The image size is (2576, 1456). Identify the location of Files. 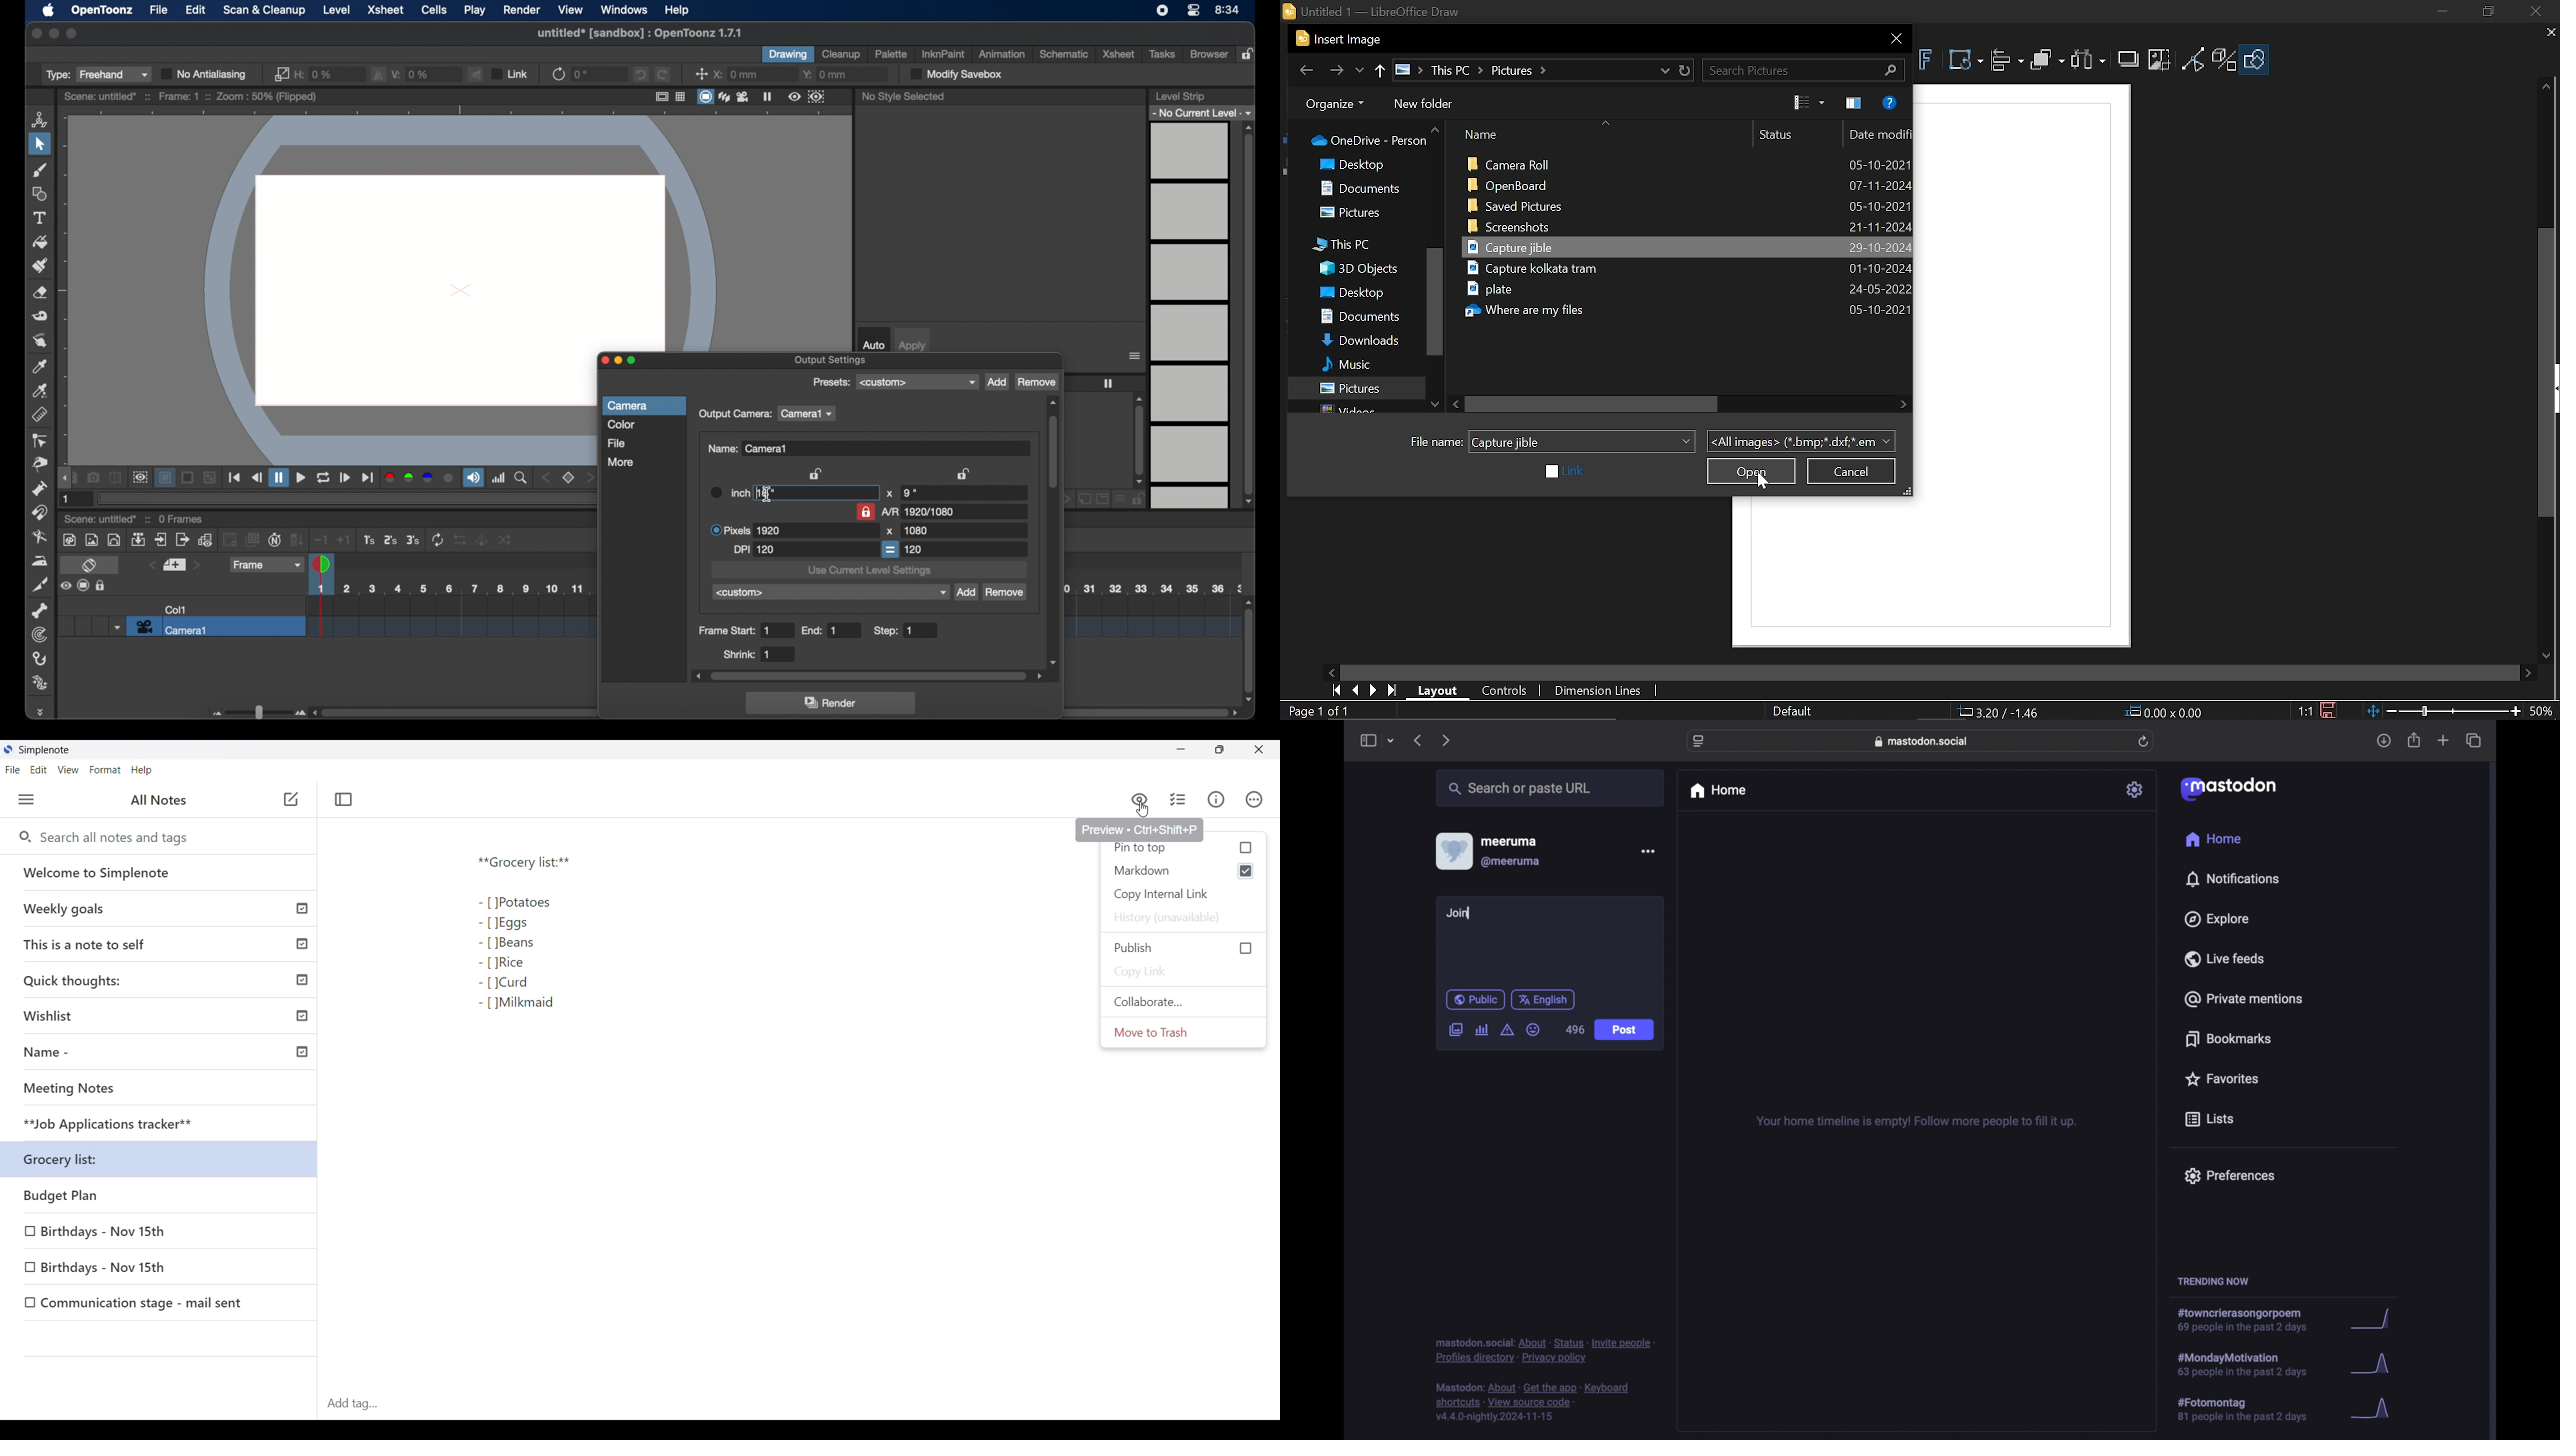
(1686, 247).